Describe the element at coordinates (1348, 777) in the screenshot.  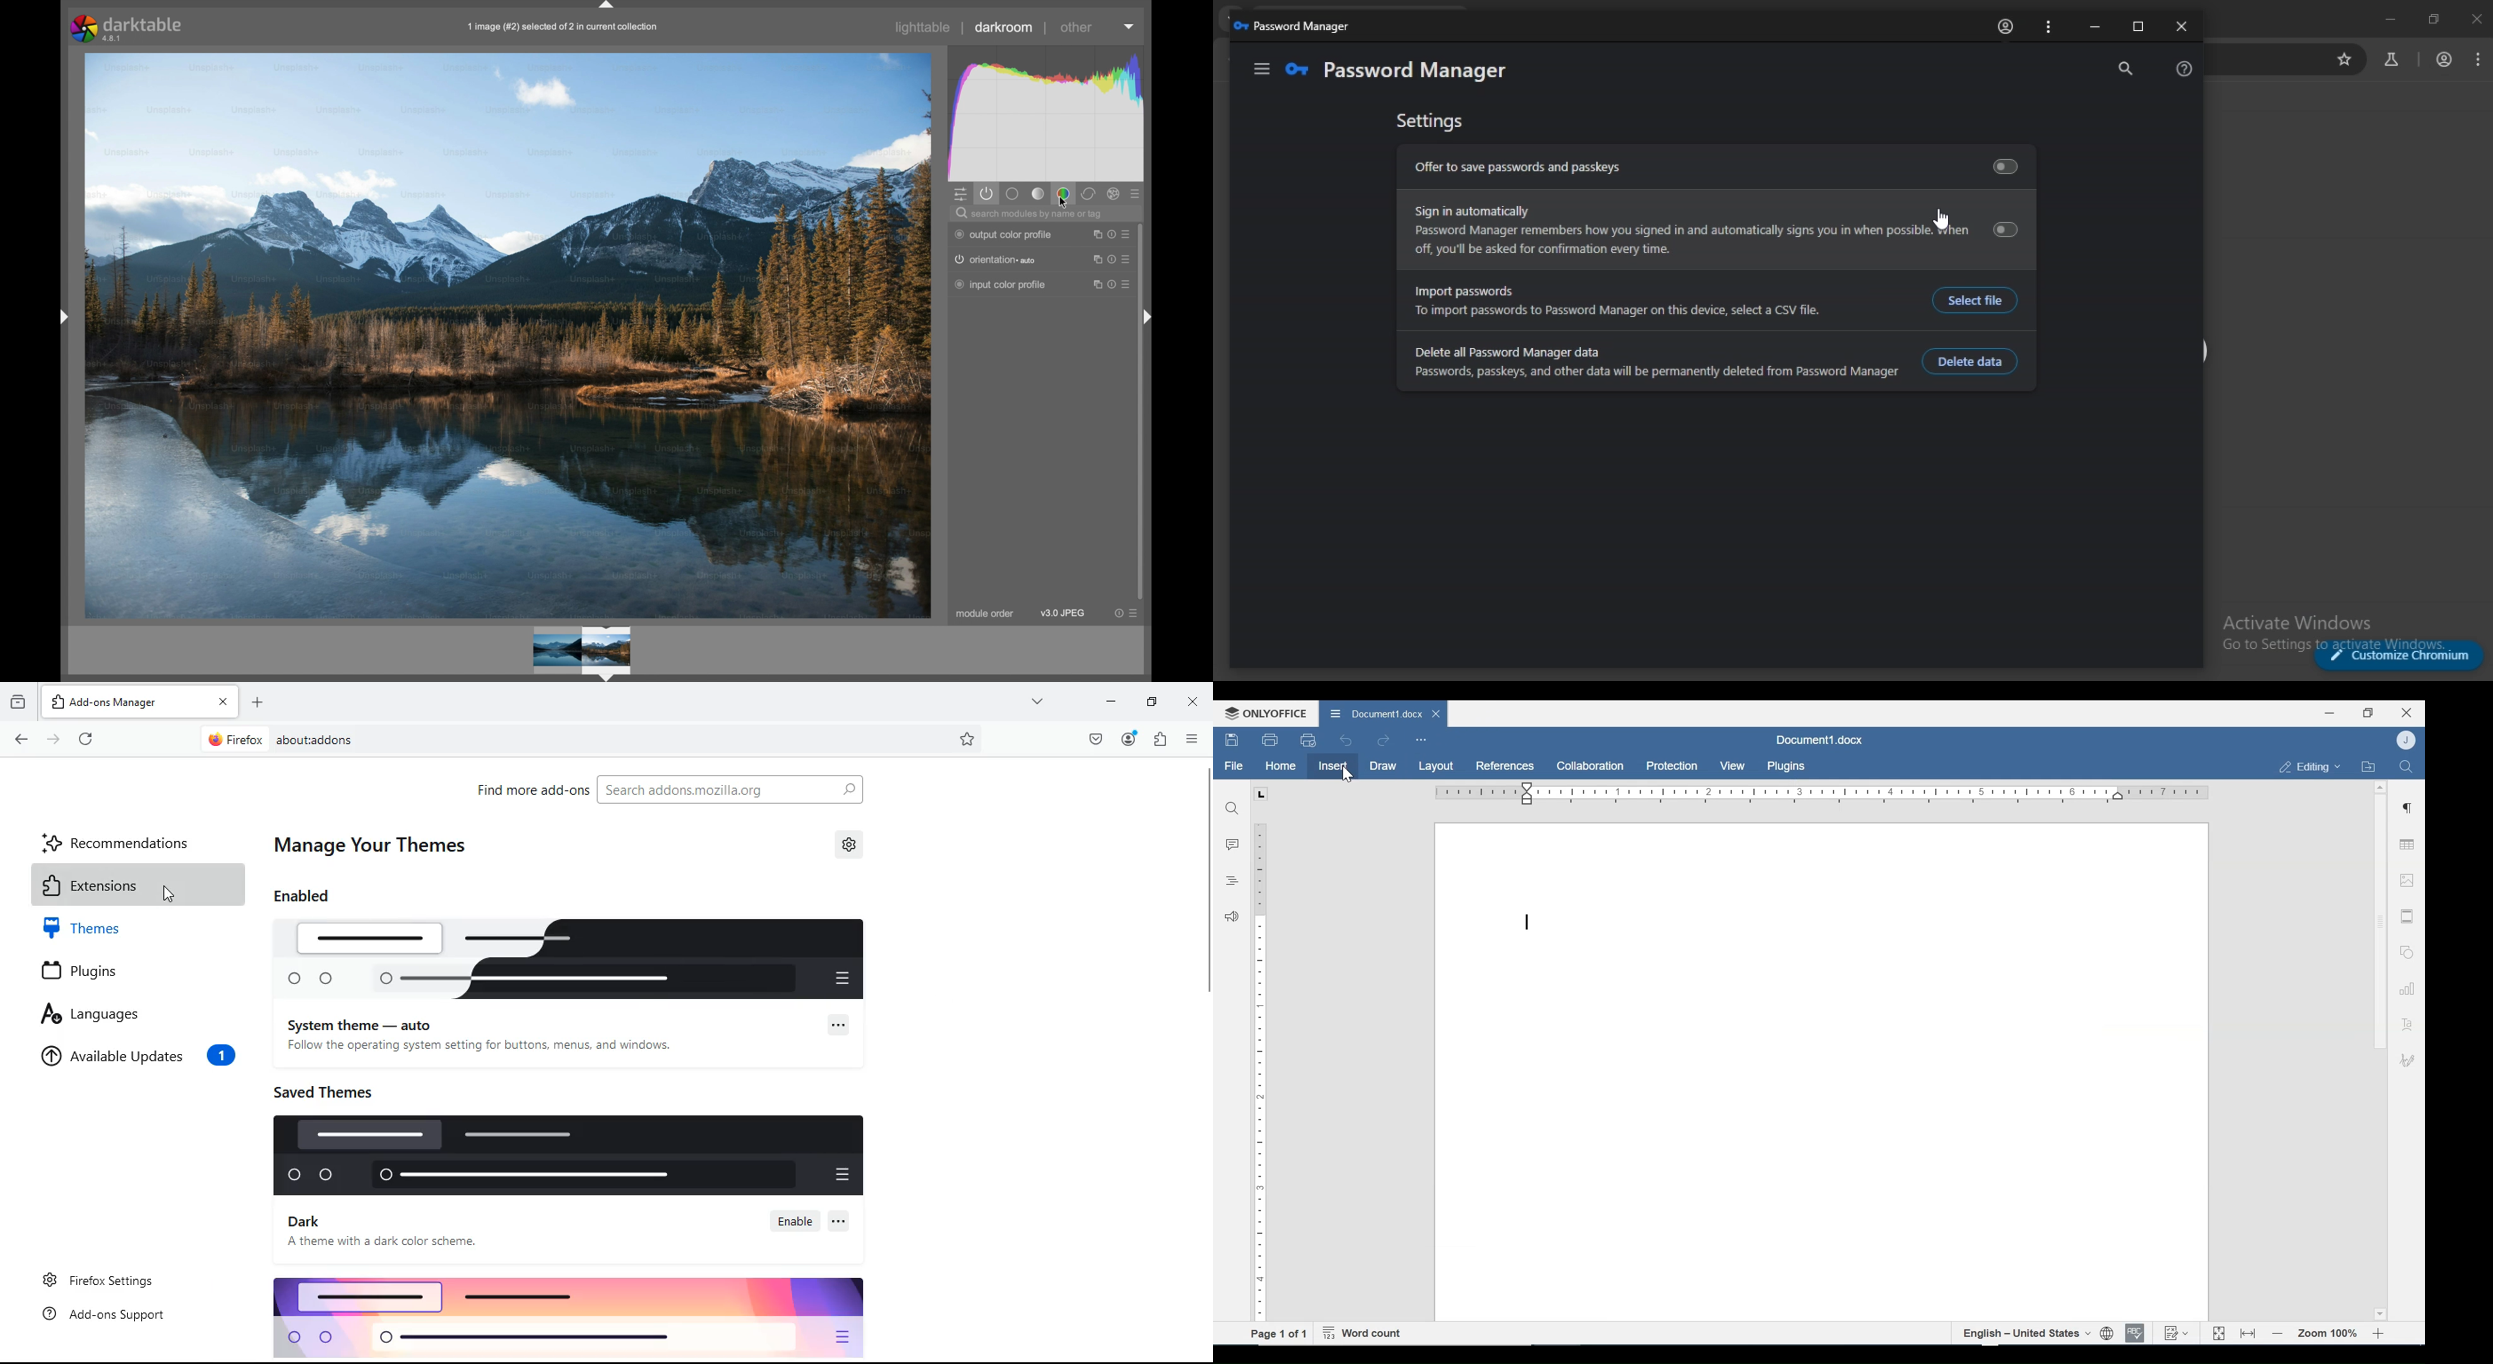
I see `Cursor` at that location.